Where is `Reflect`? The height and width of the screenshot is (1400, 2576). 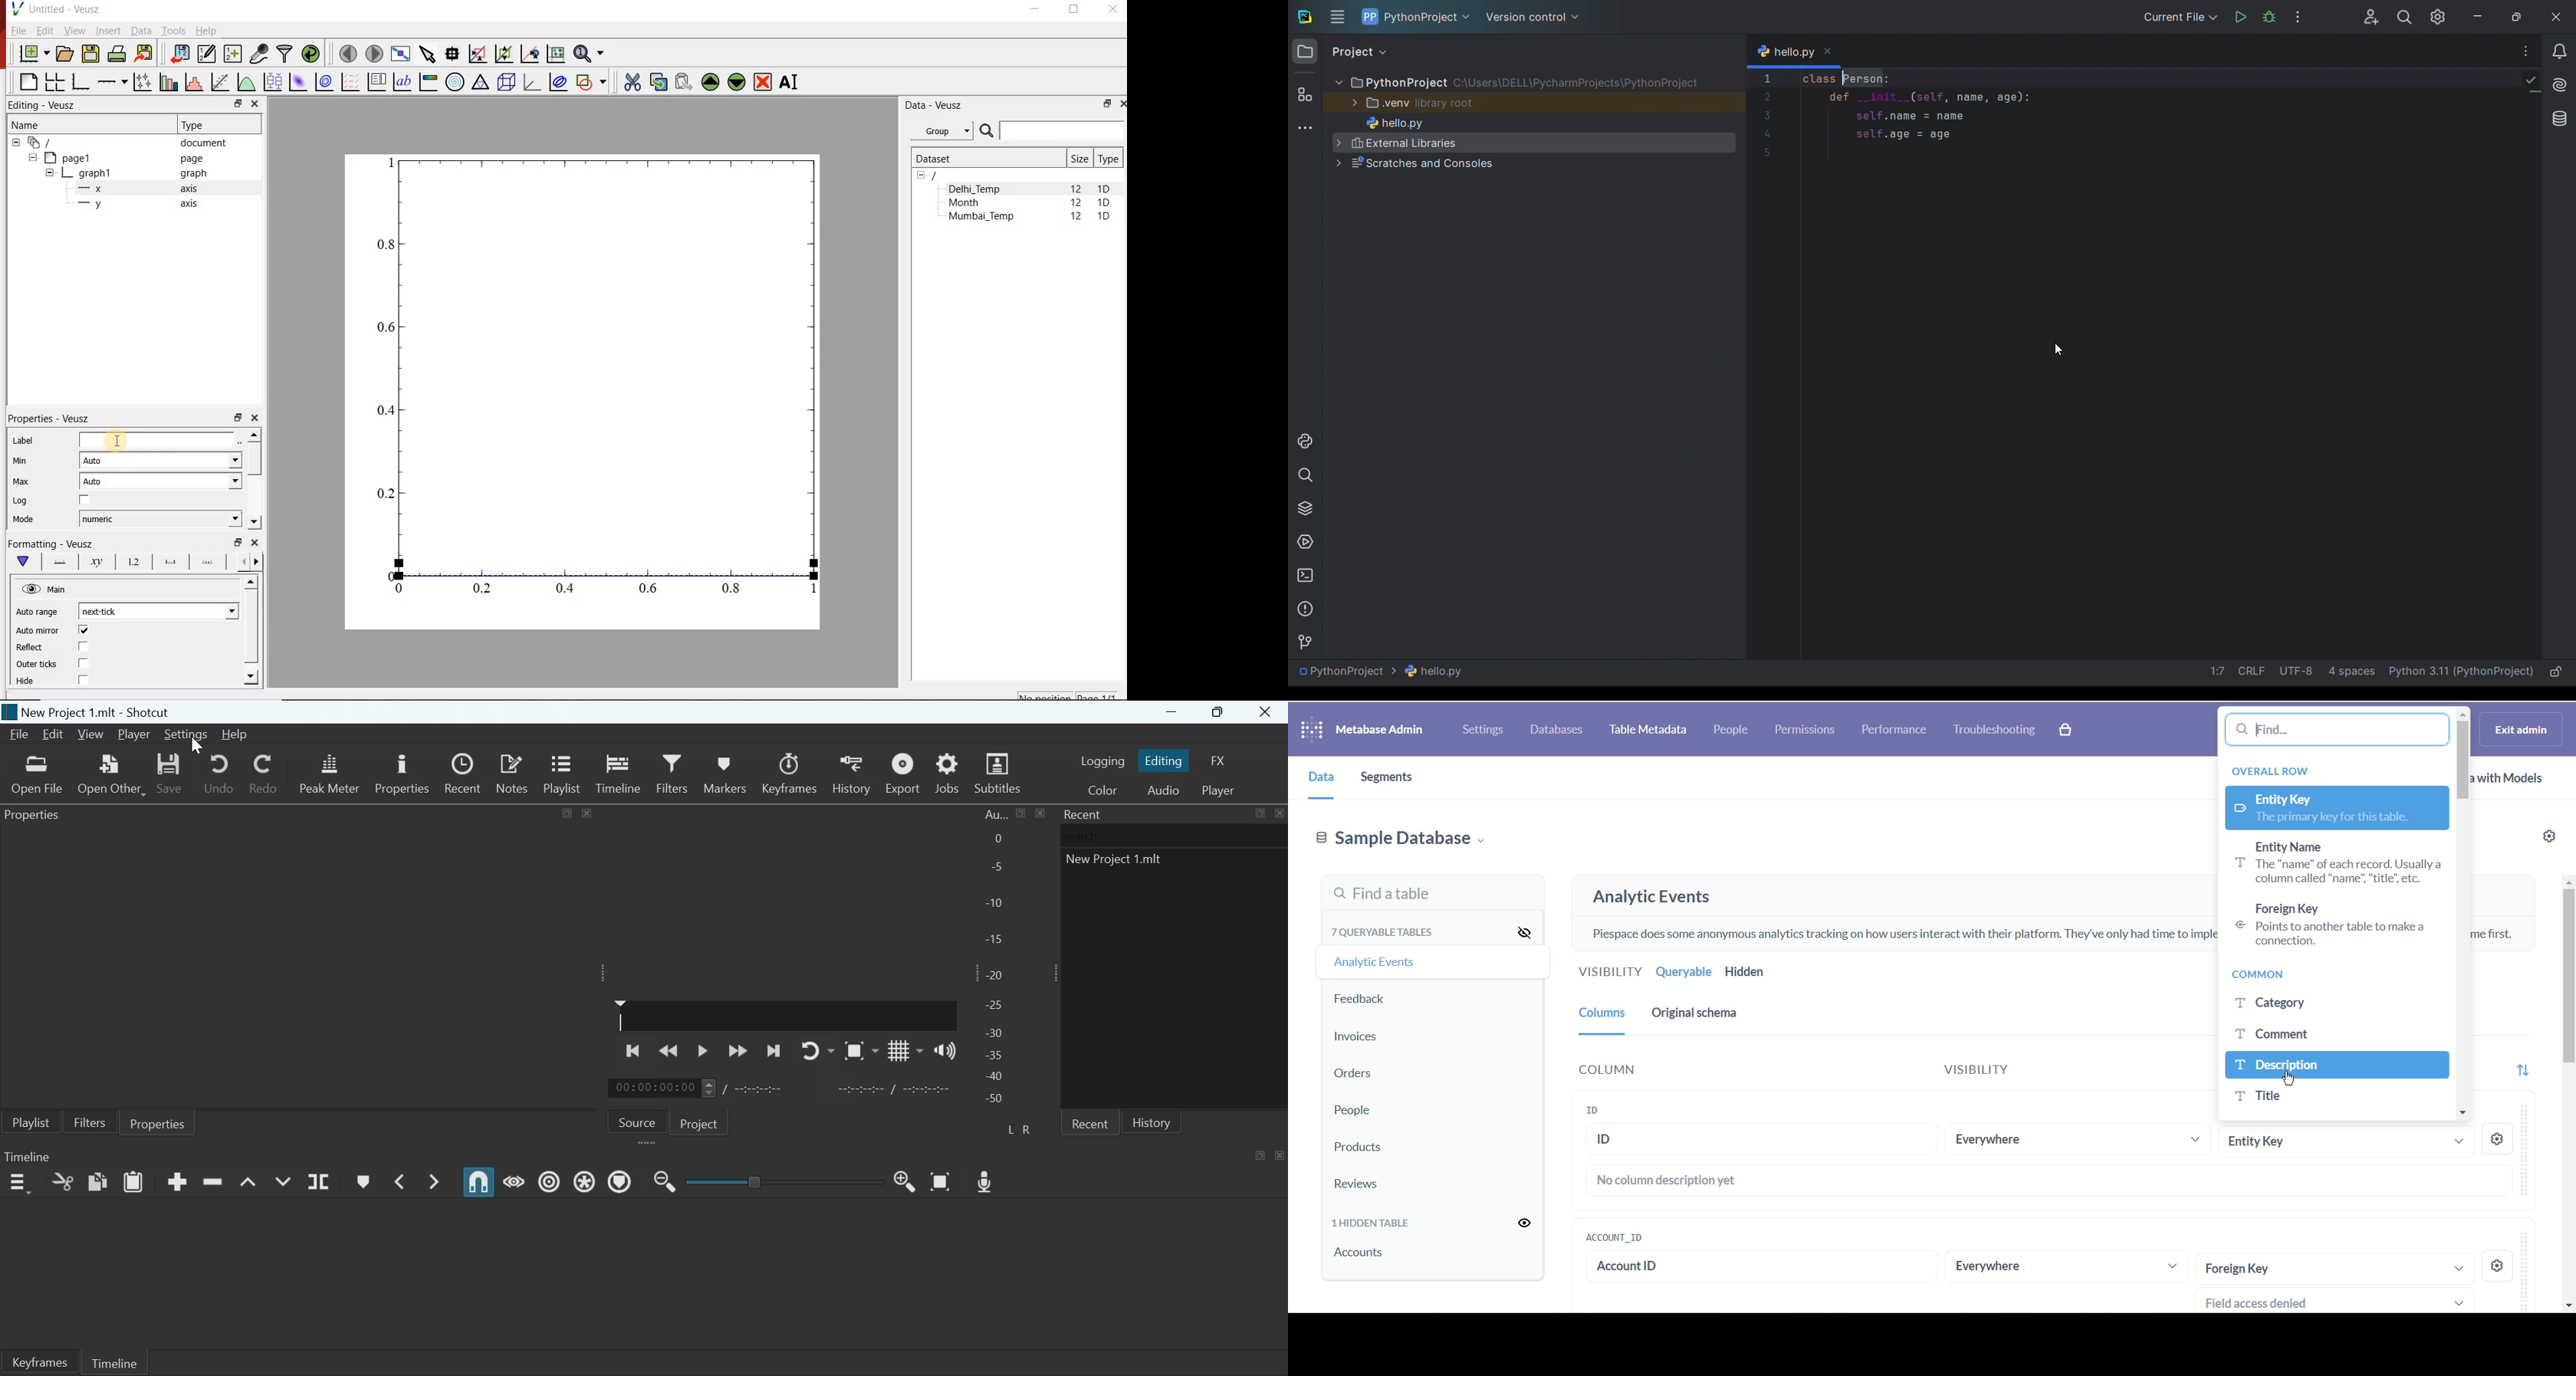 Reflect is located at coordinates (32, 648).